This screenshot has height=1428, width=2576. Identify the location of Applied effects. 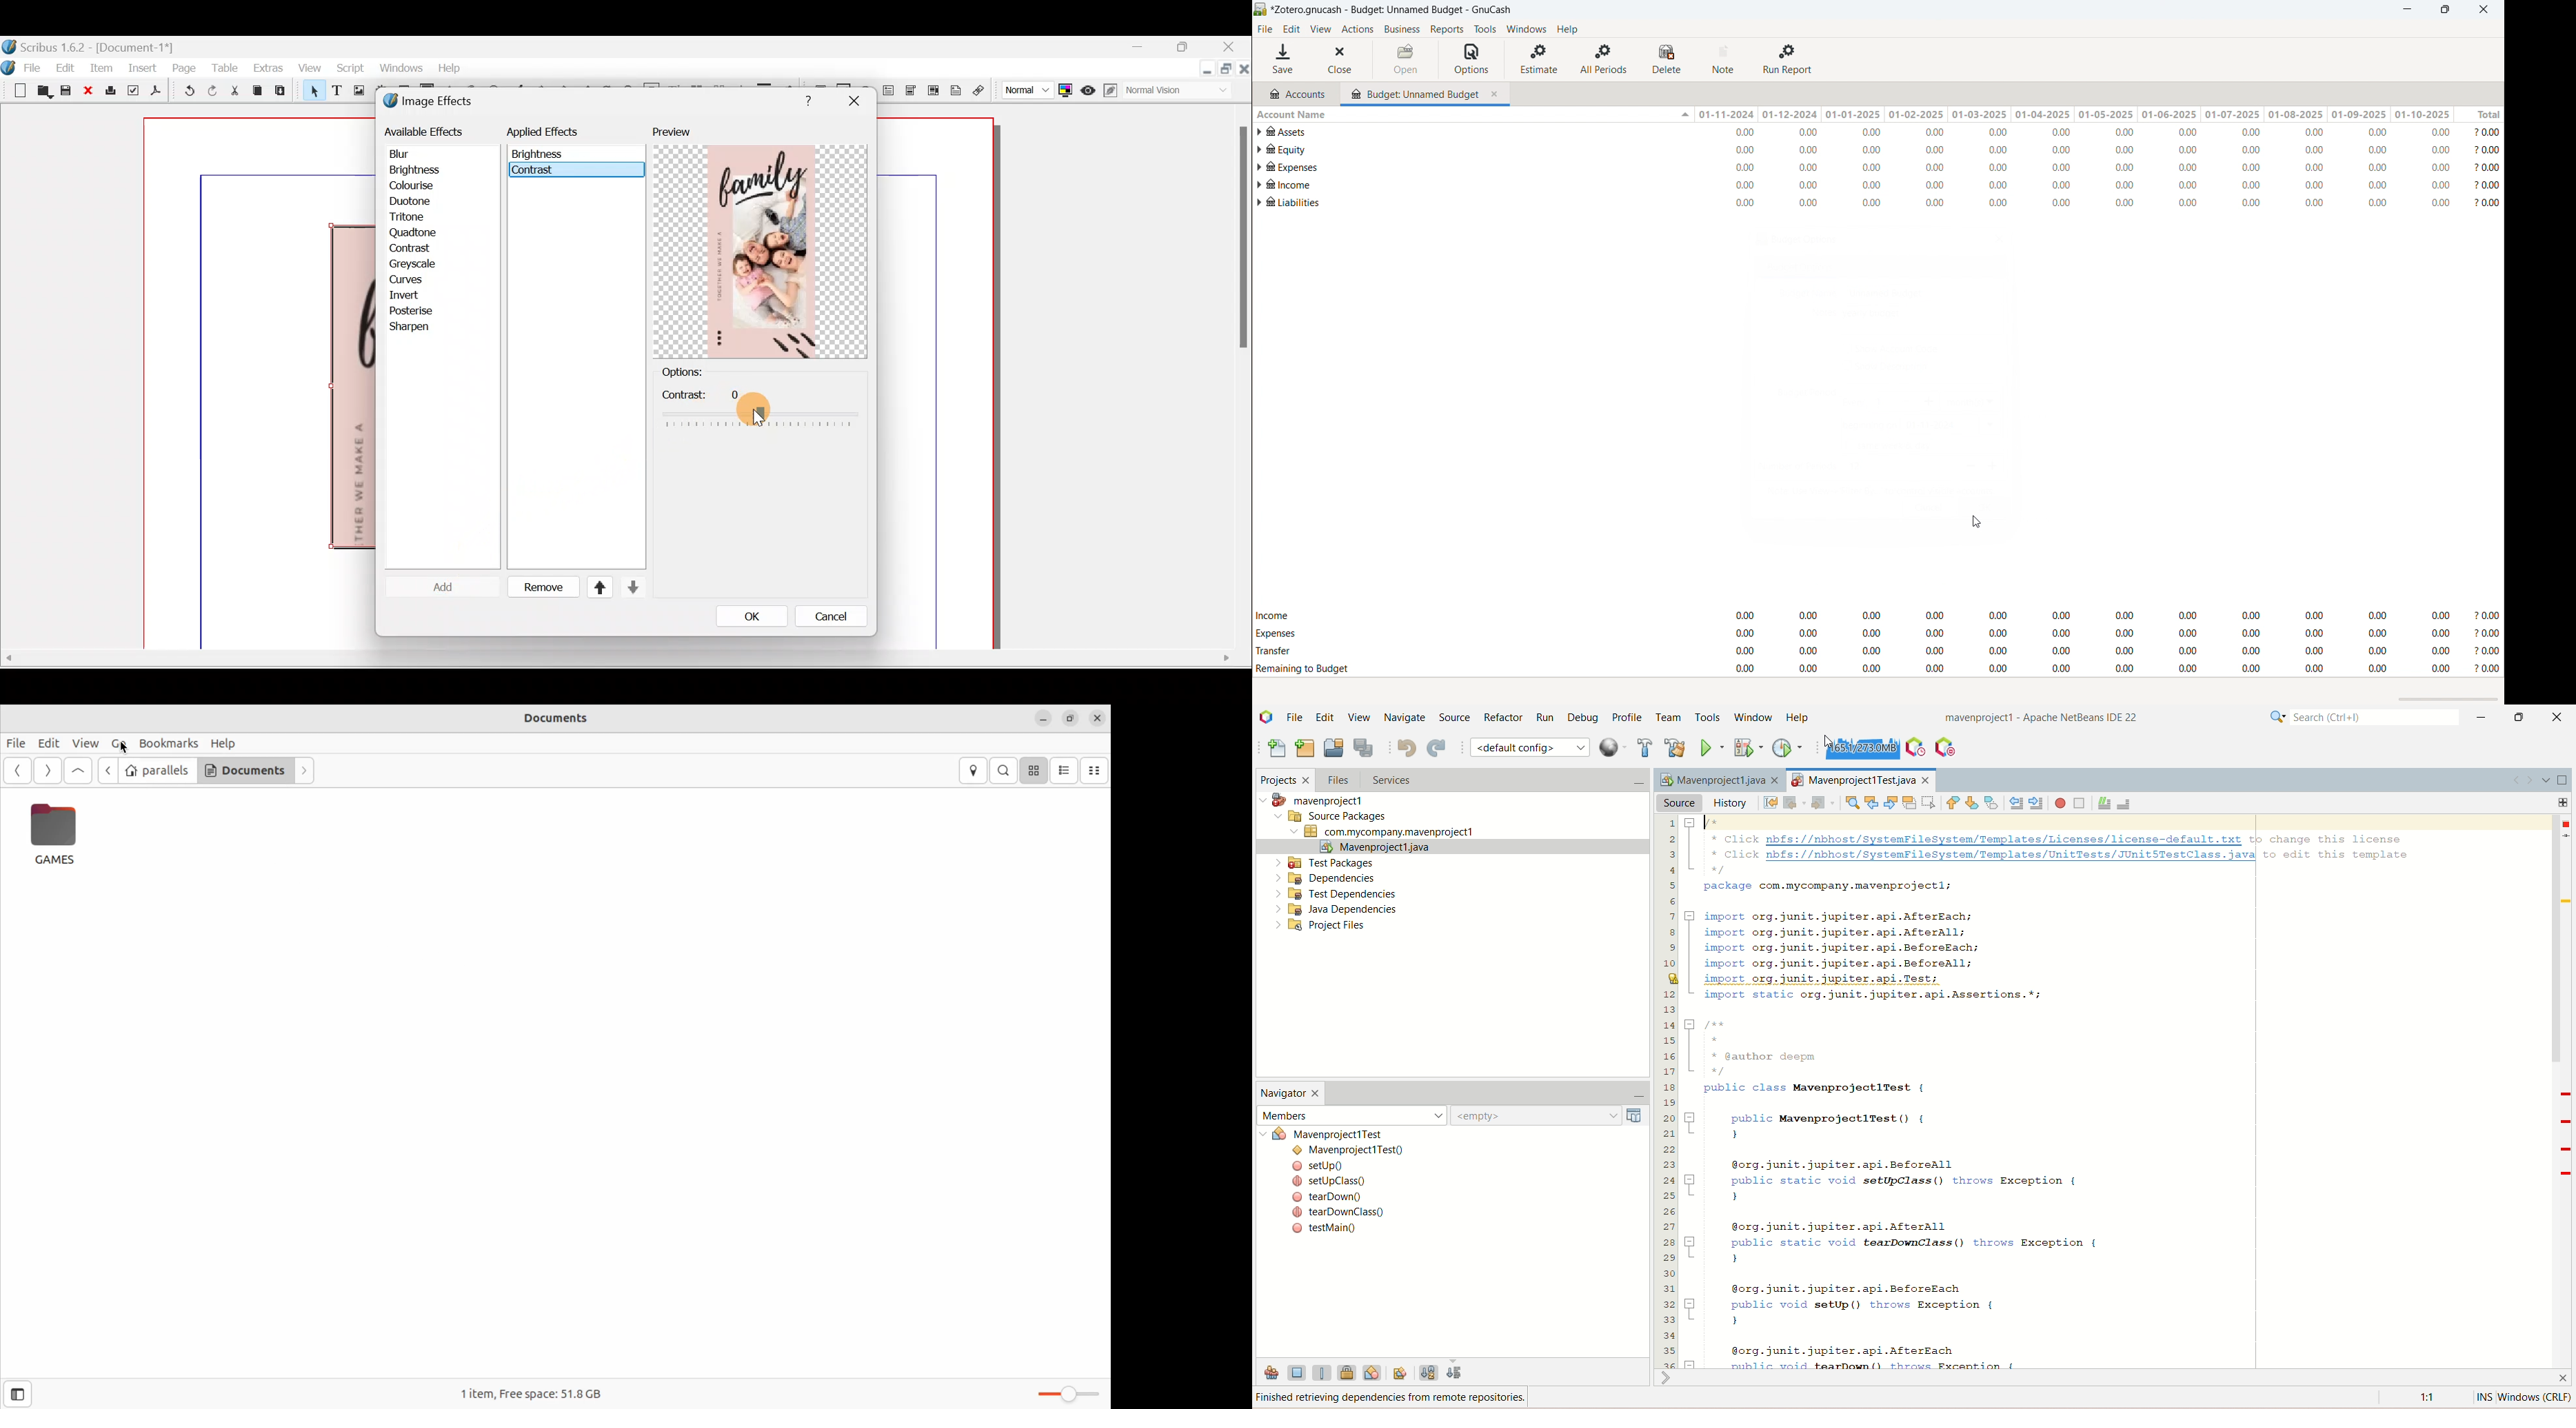
(553, 135).